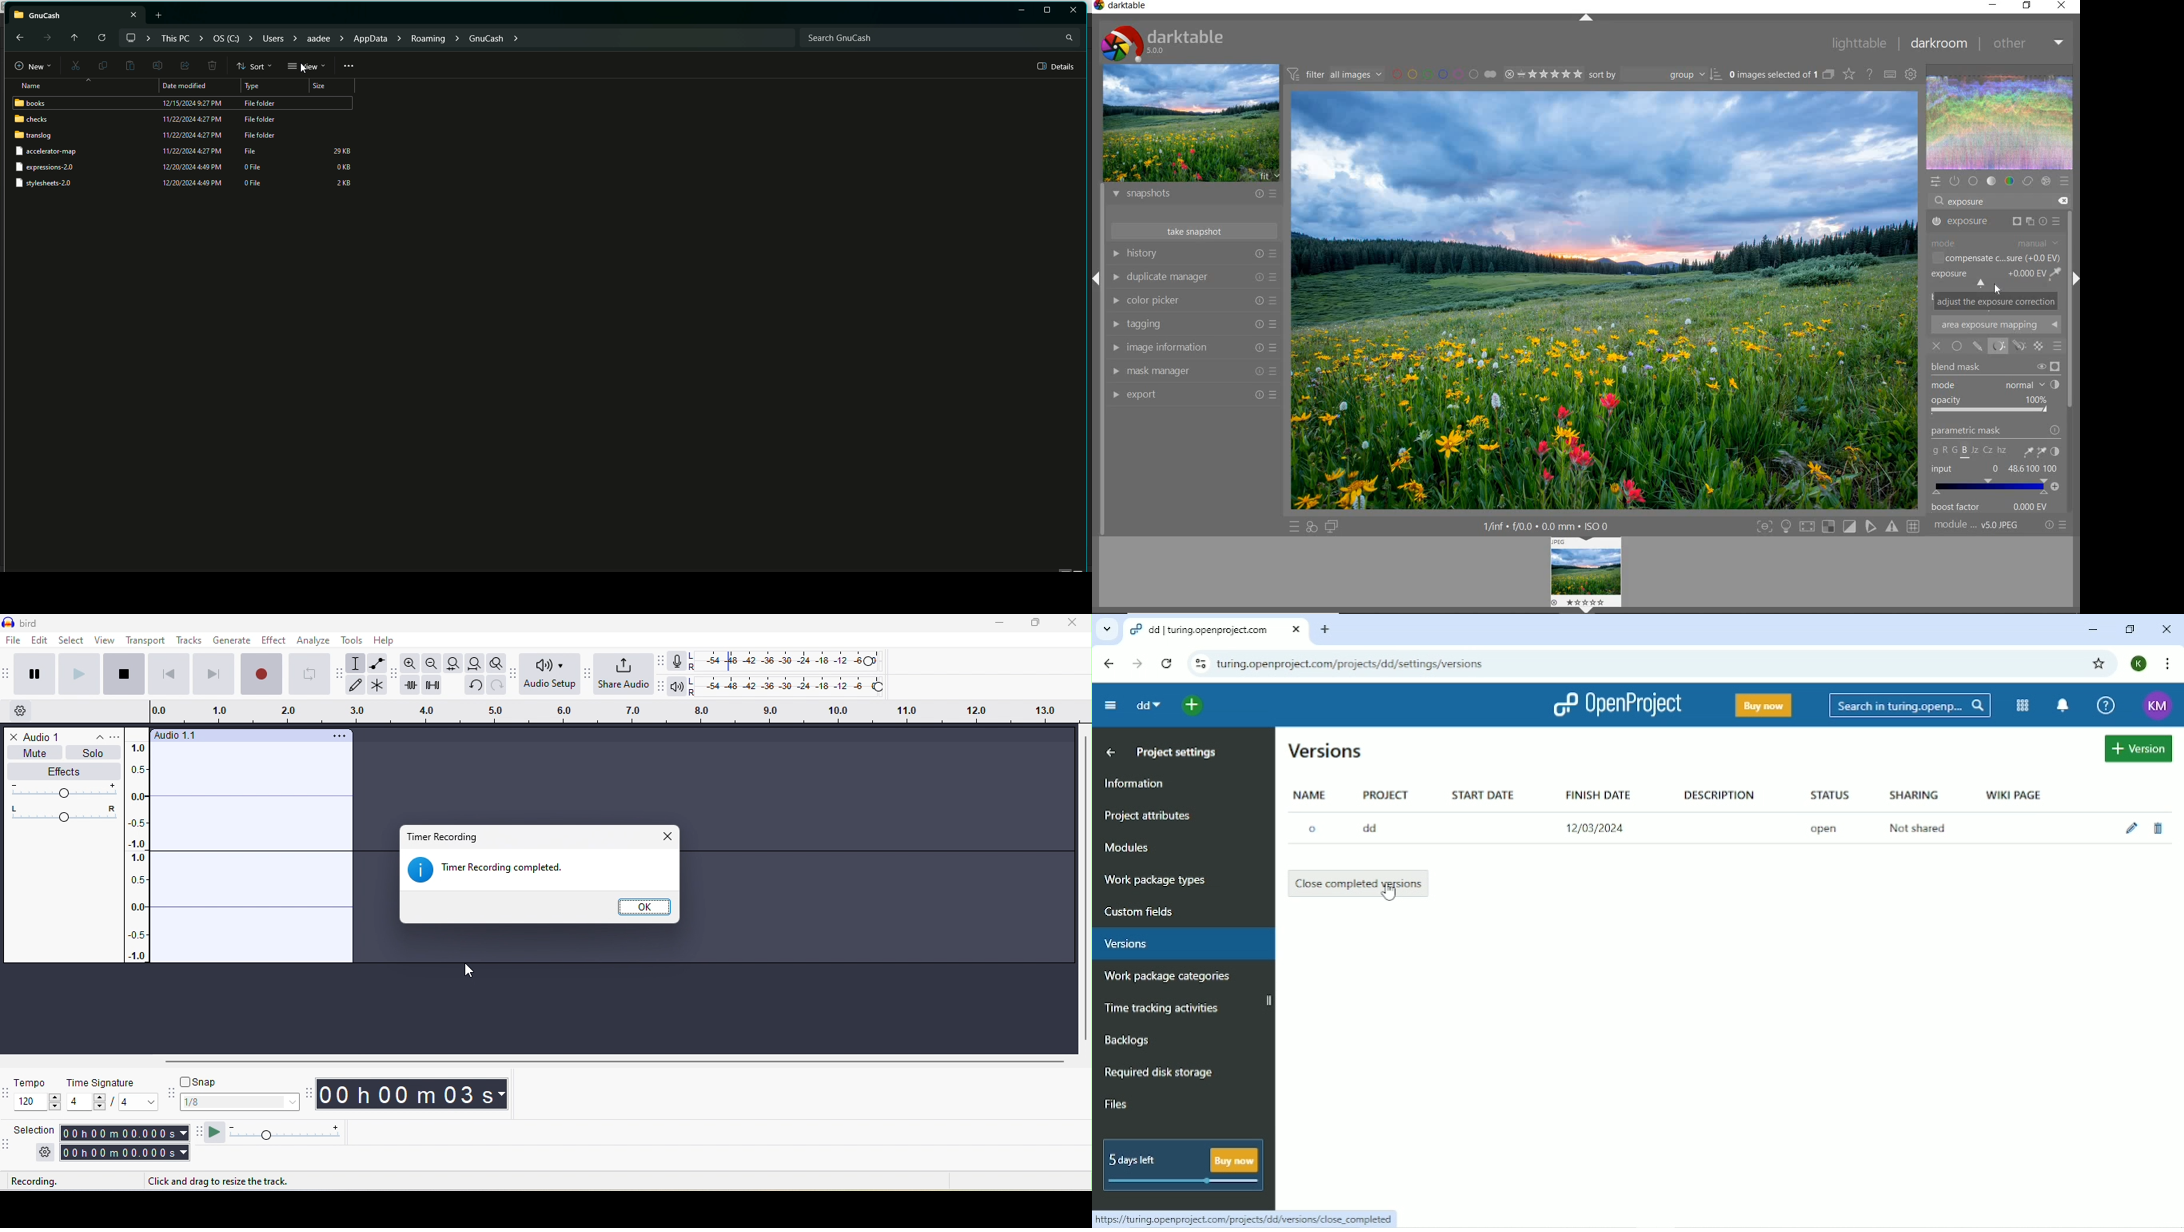 The image size is (2184, 1232). I want to click on image preview, so click(1585, 575).